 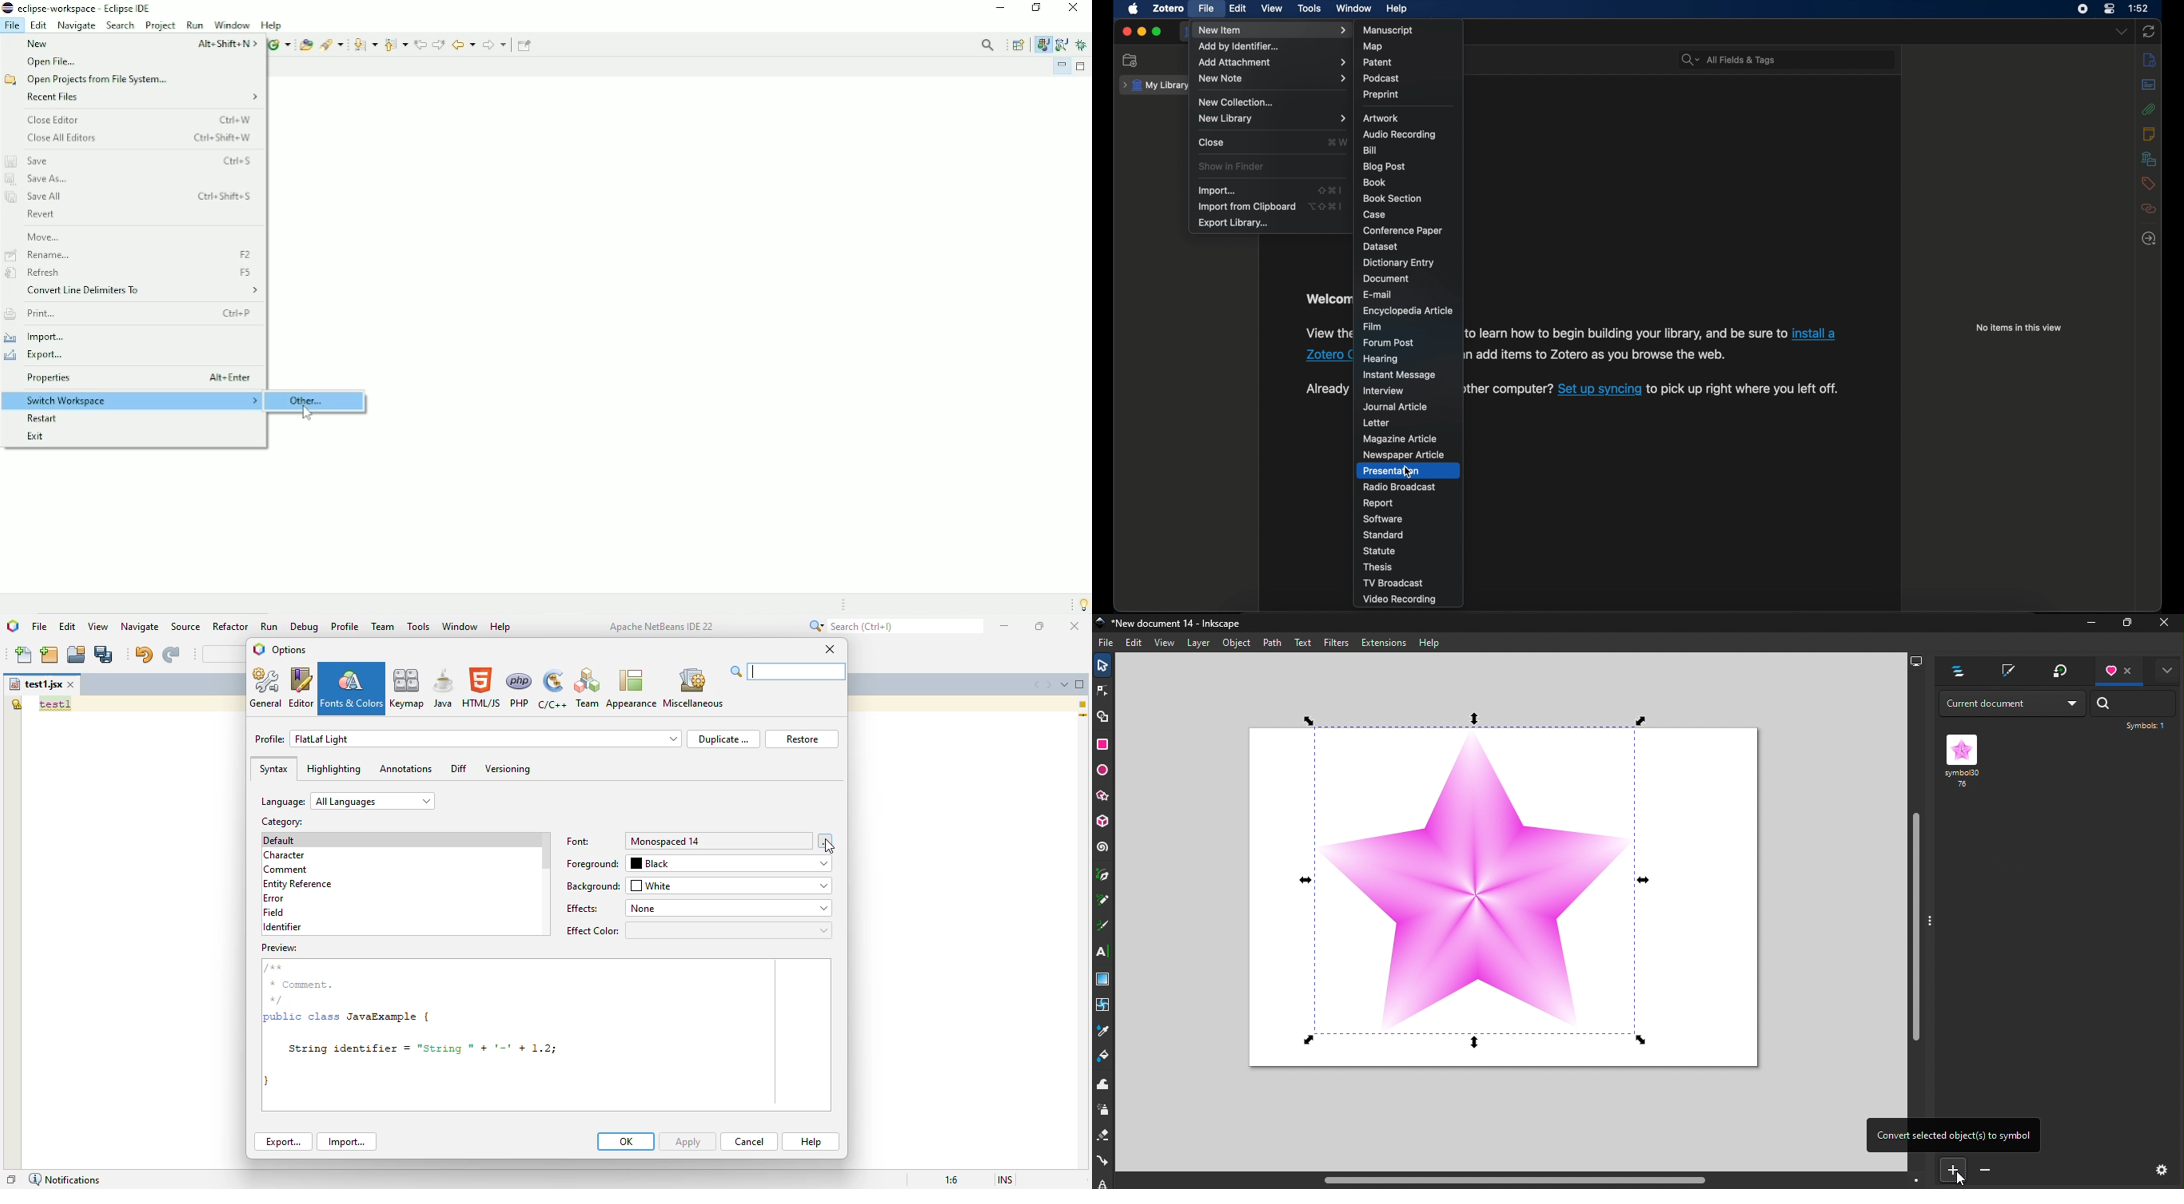 What do you see at coordinates (1398, 375) in the screenshot?
I see `instant message` at bounding box center [1398, 375].